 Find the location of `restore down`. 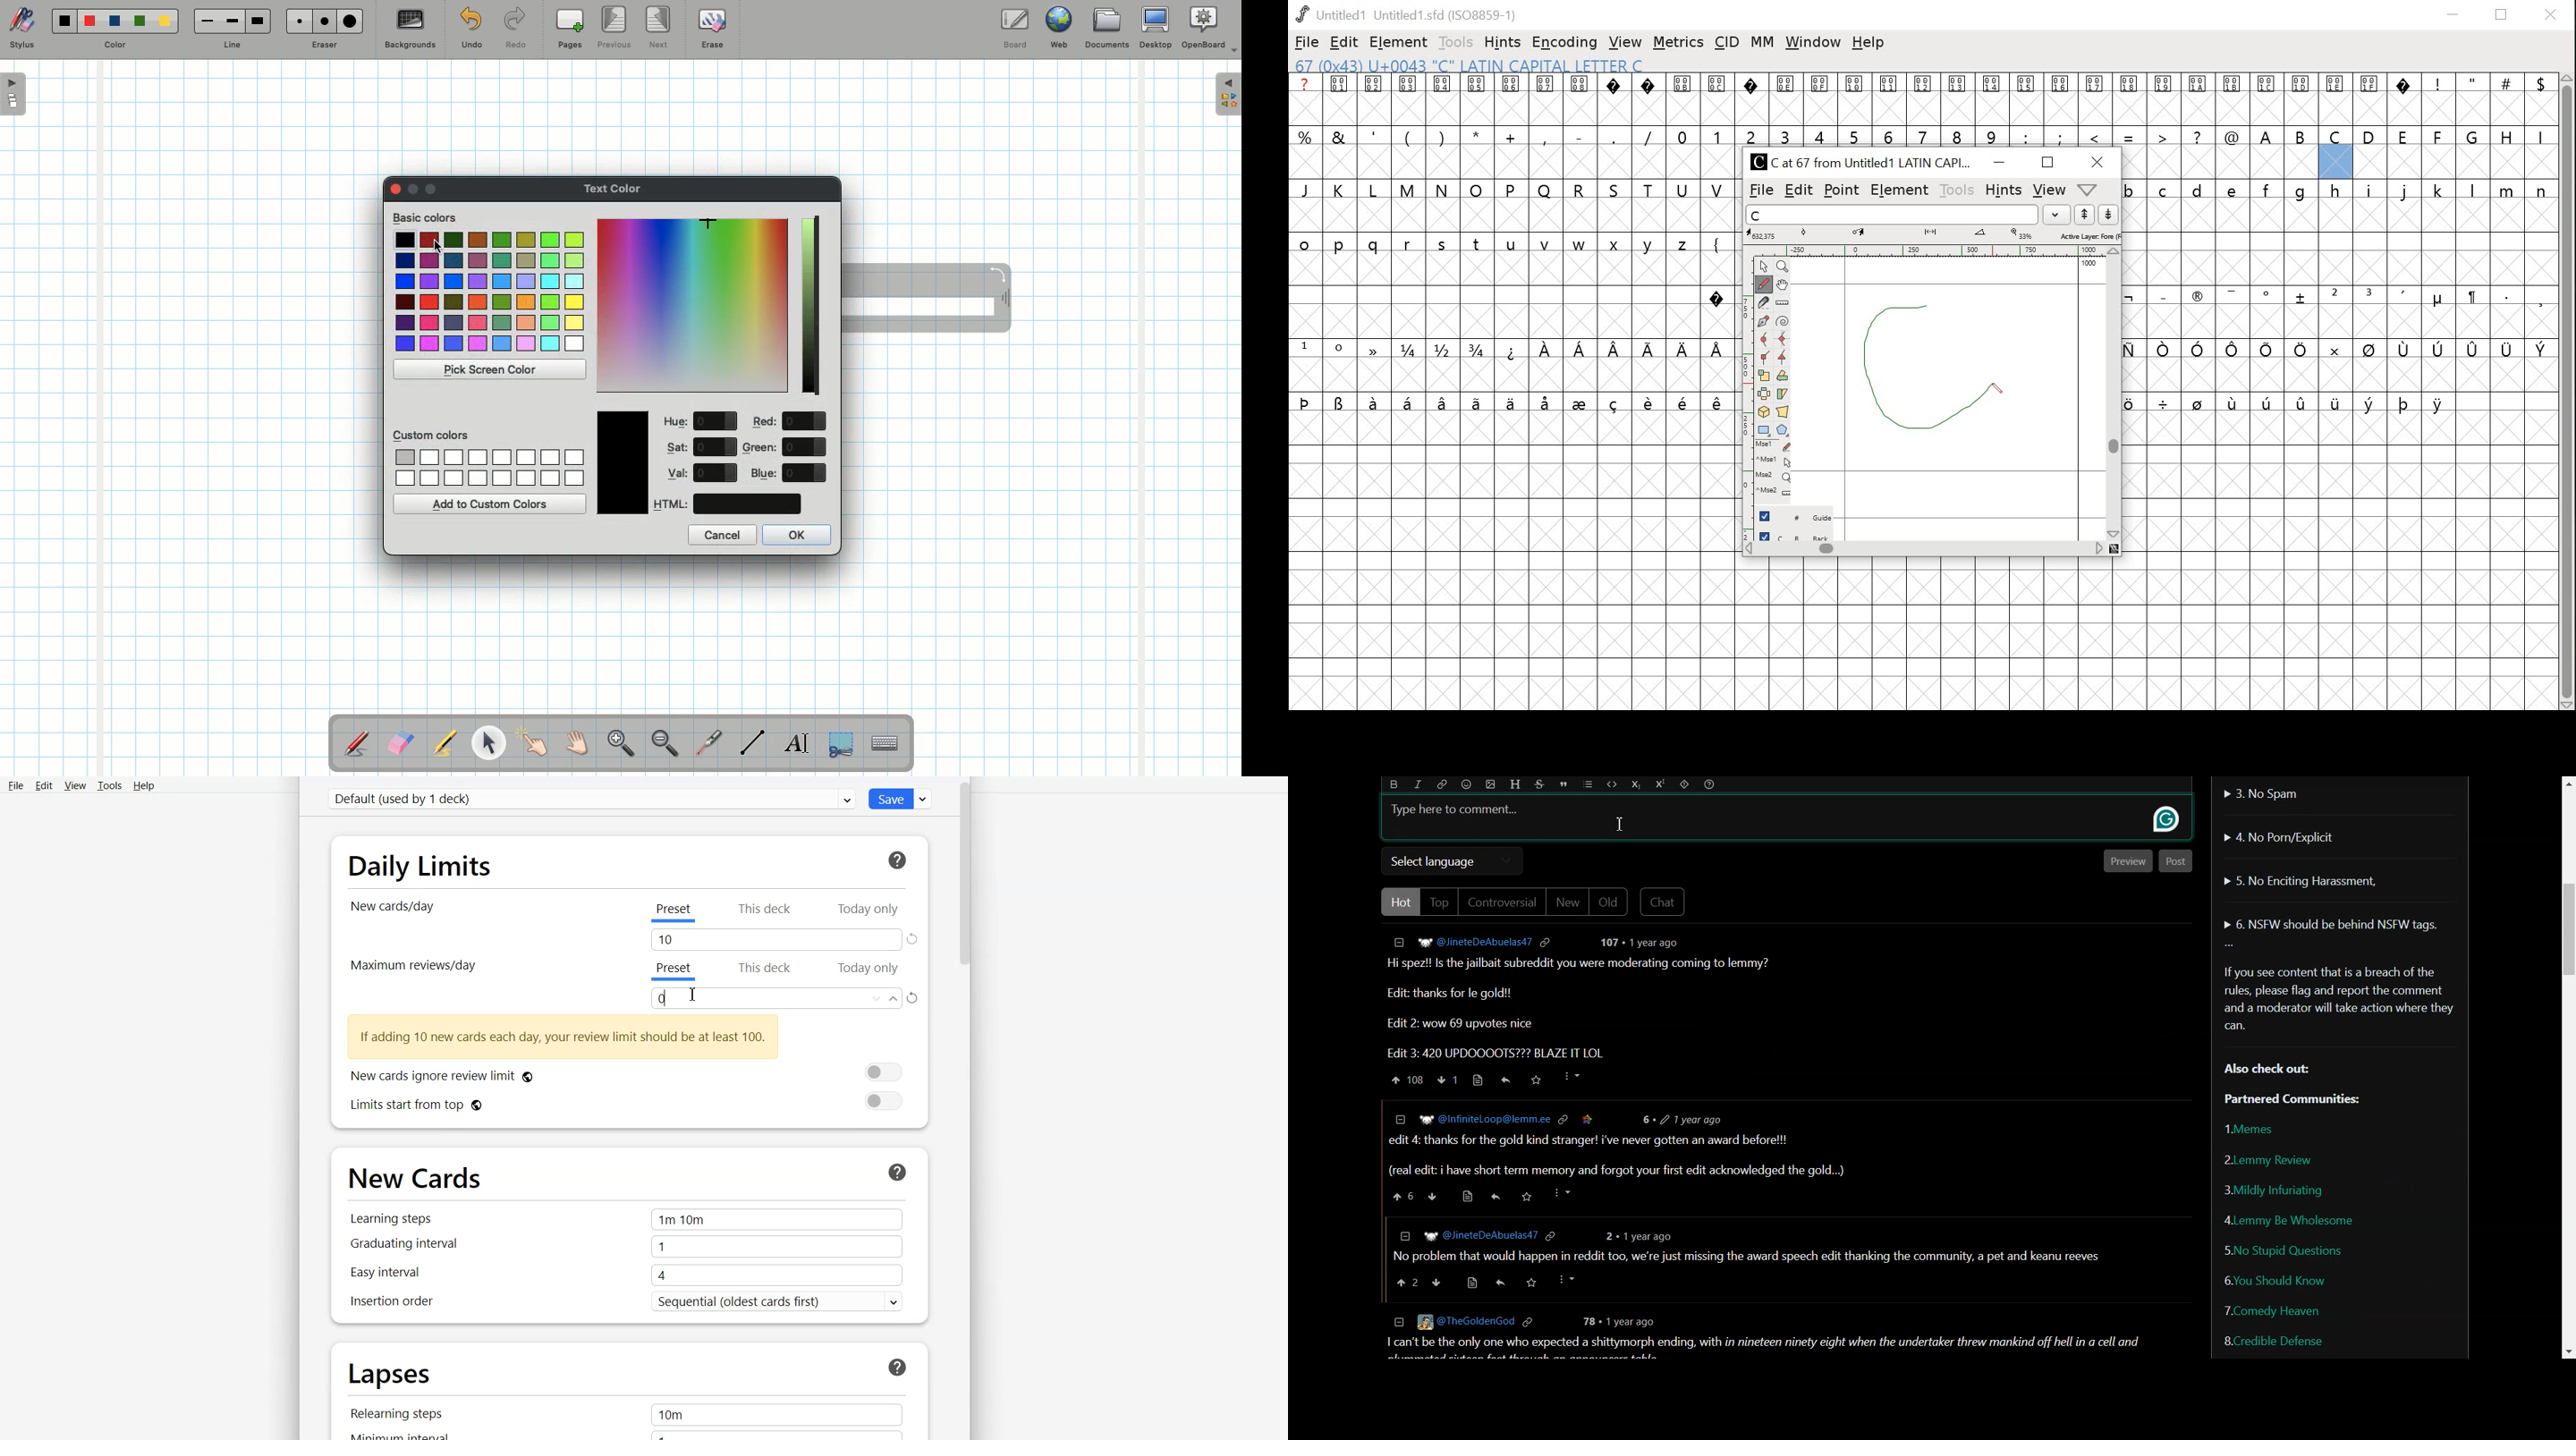

restore down is located at coordinates (2502, 14).